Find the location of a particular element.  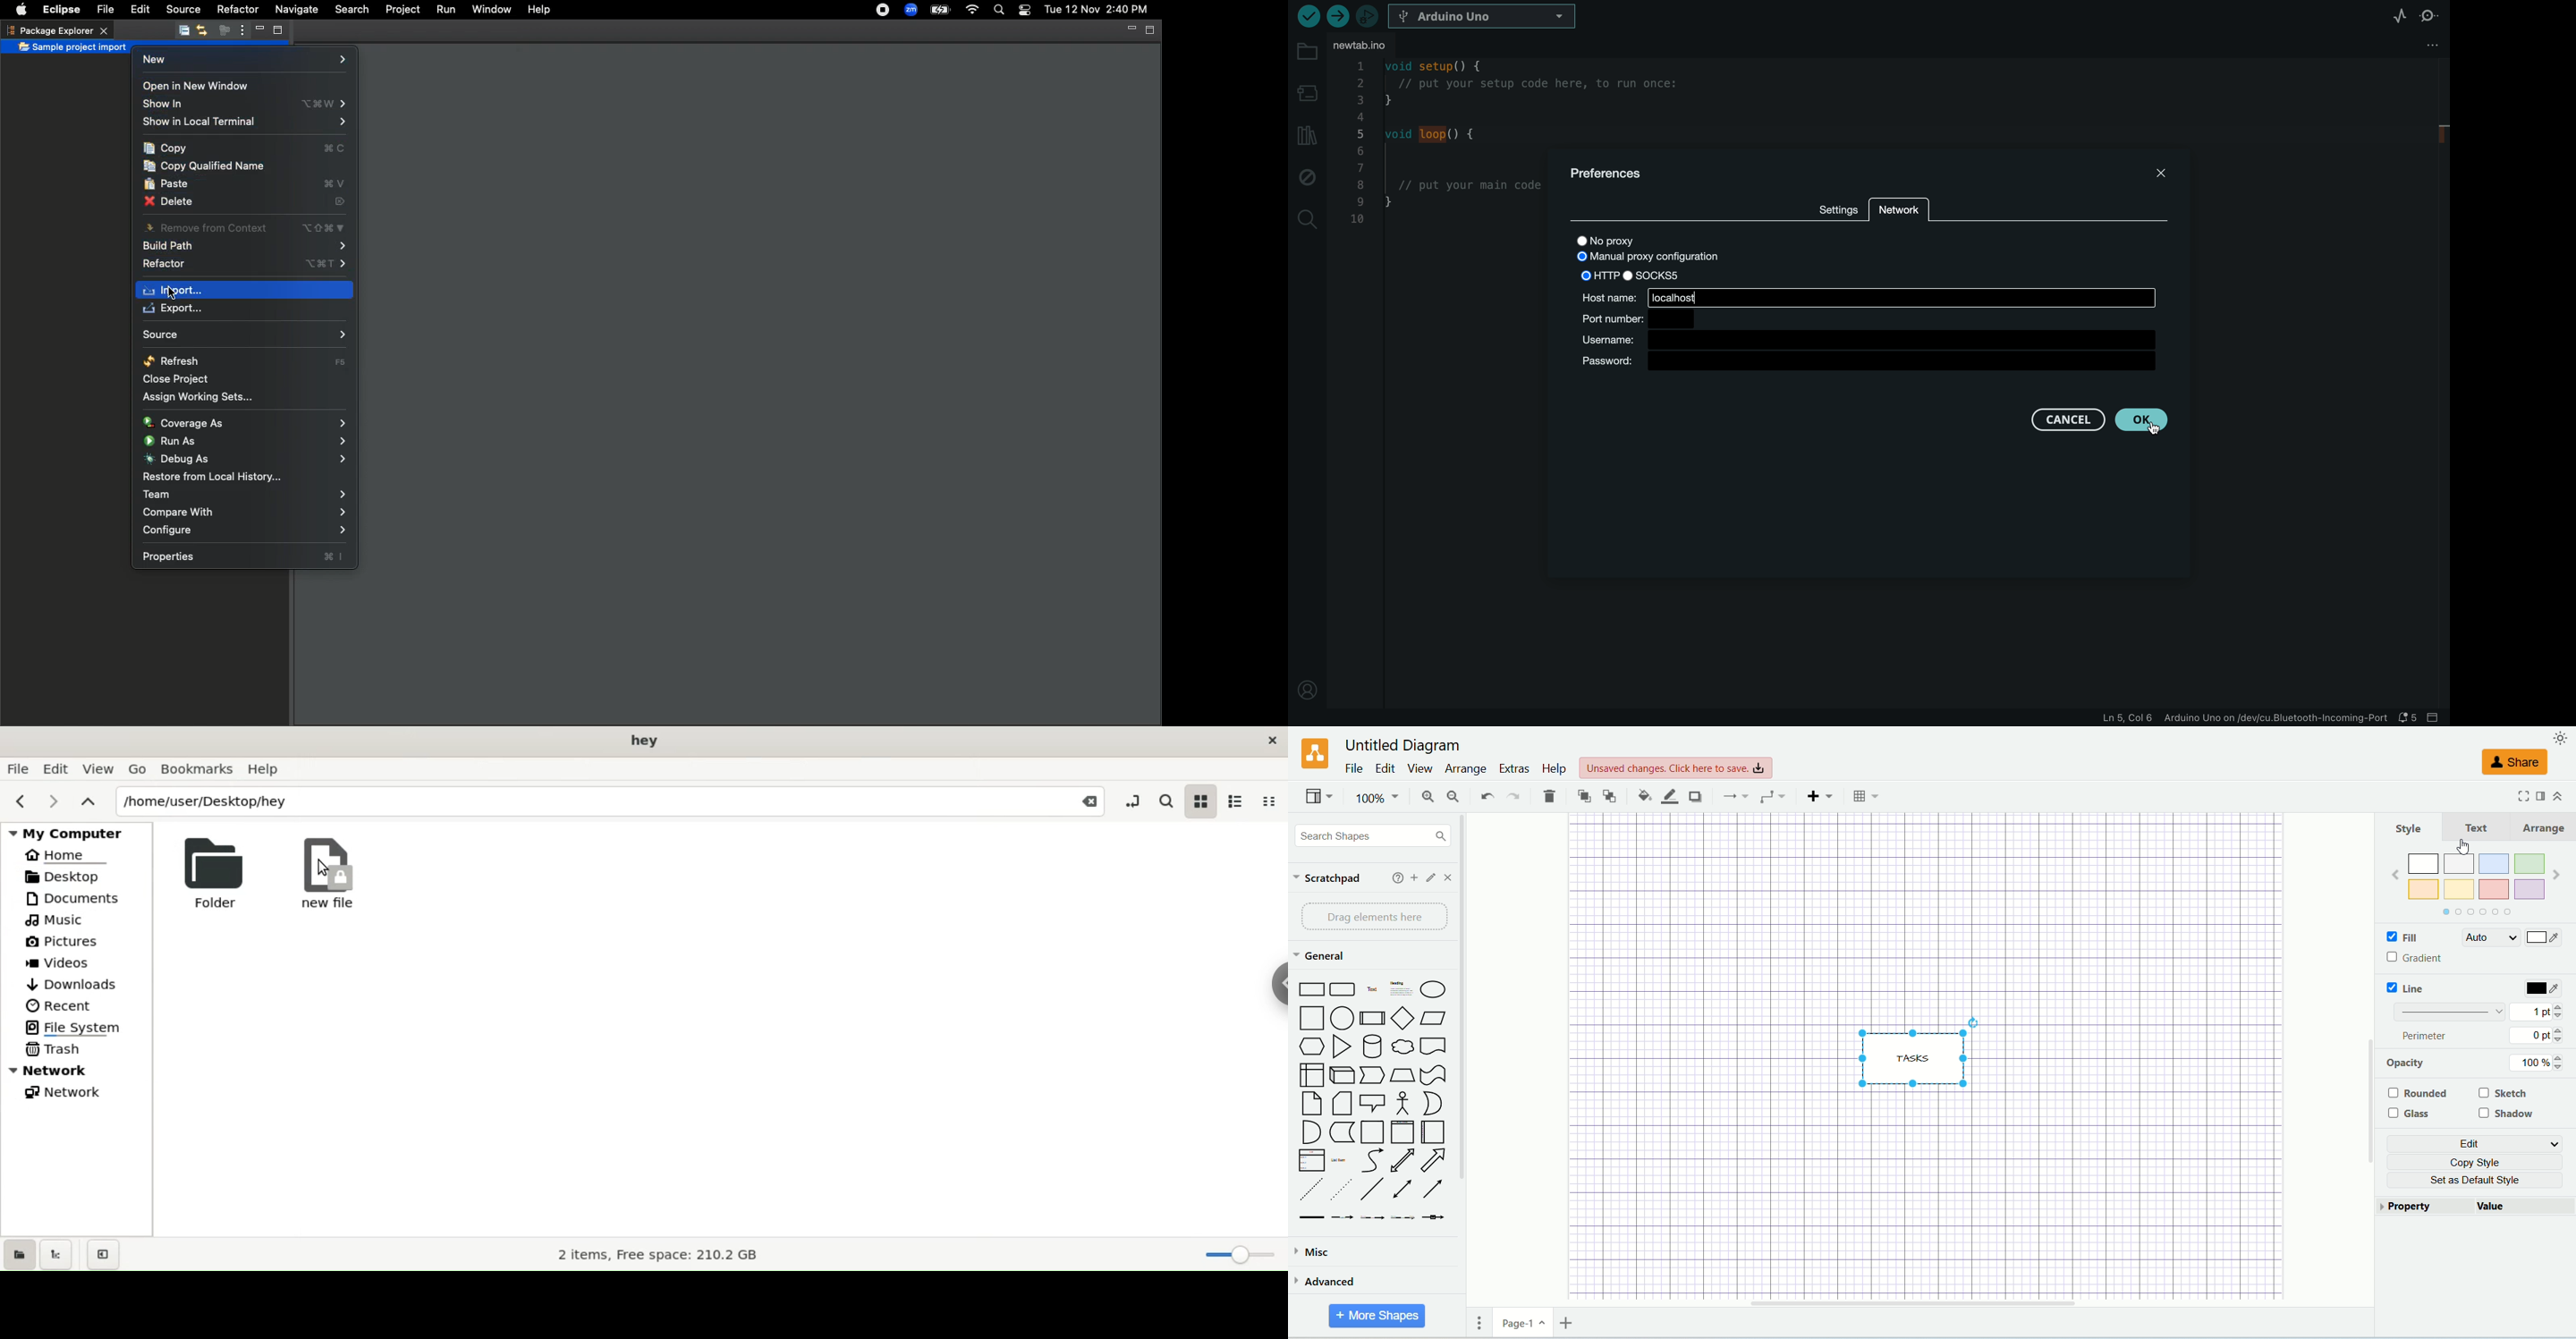

table is located at coordinates (1868, 796).